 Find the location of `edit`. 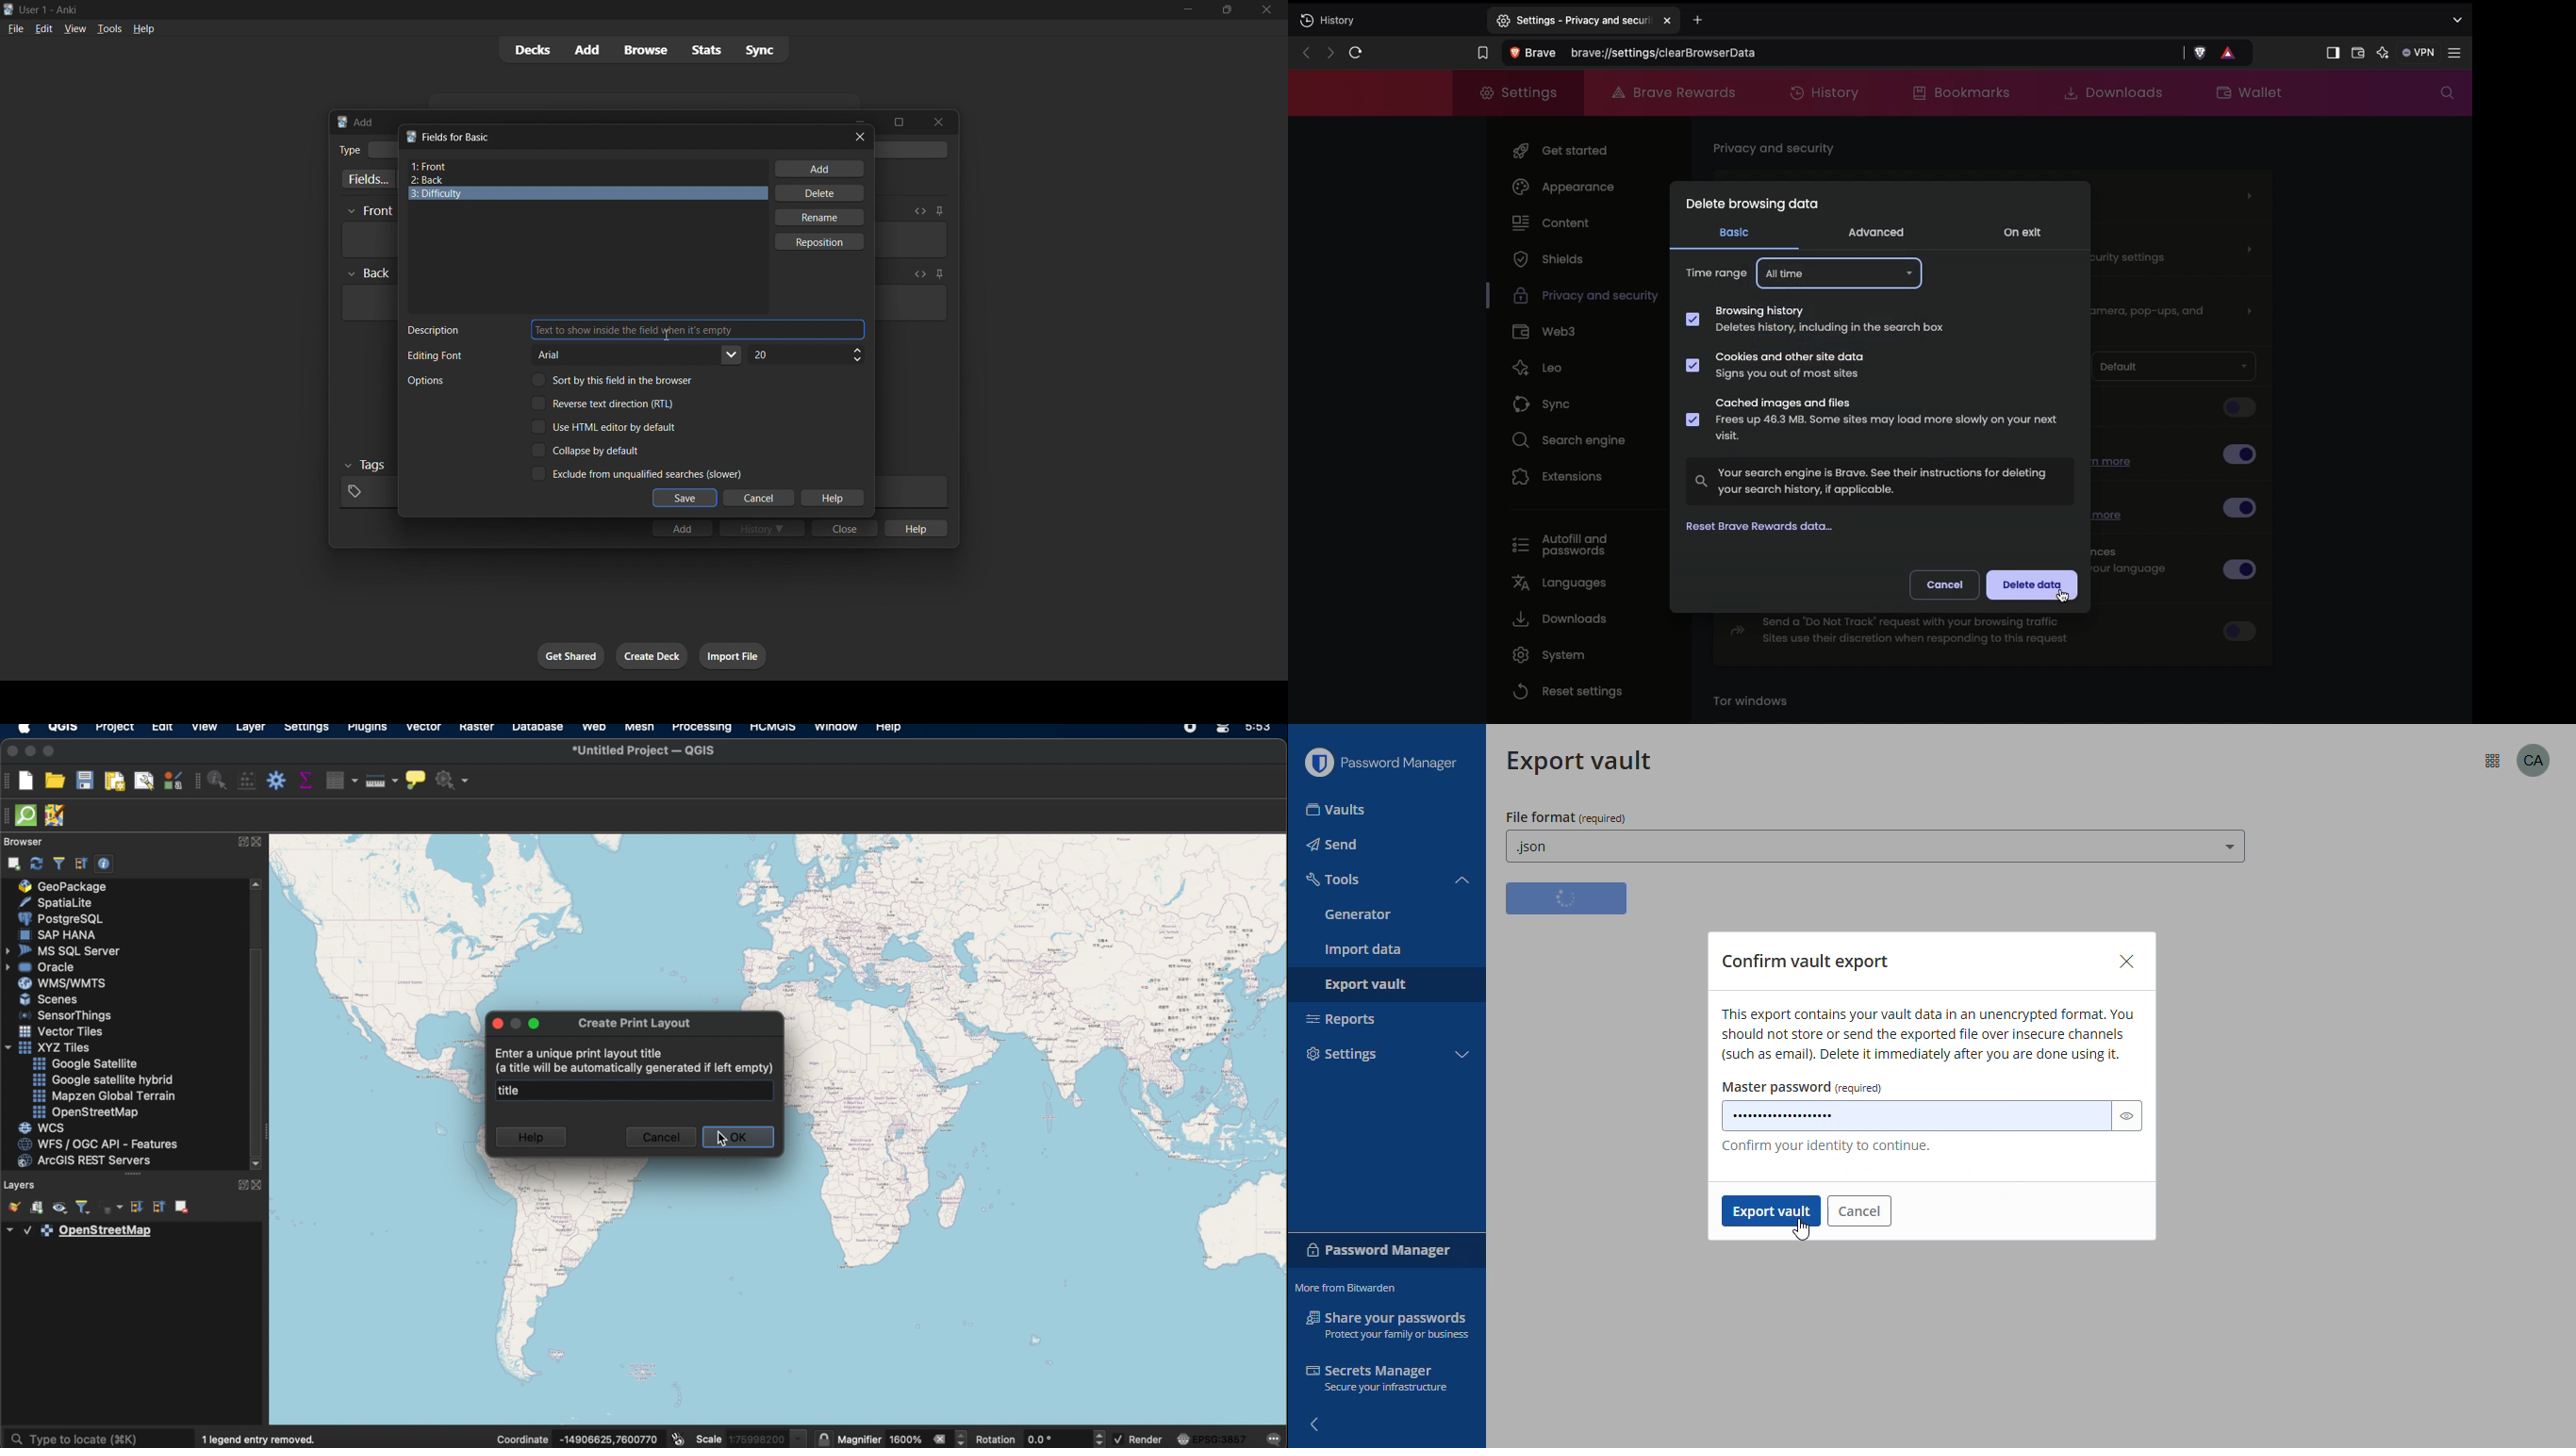

edit is located at coordinates (44, 28).